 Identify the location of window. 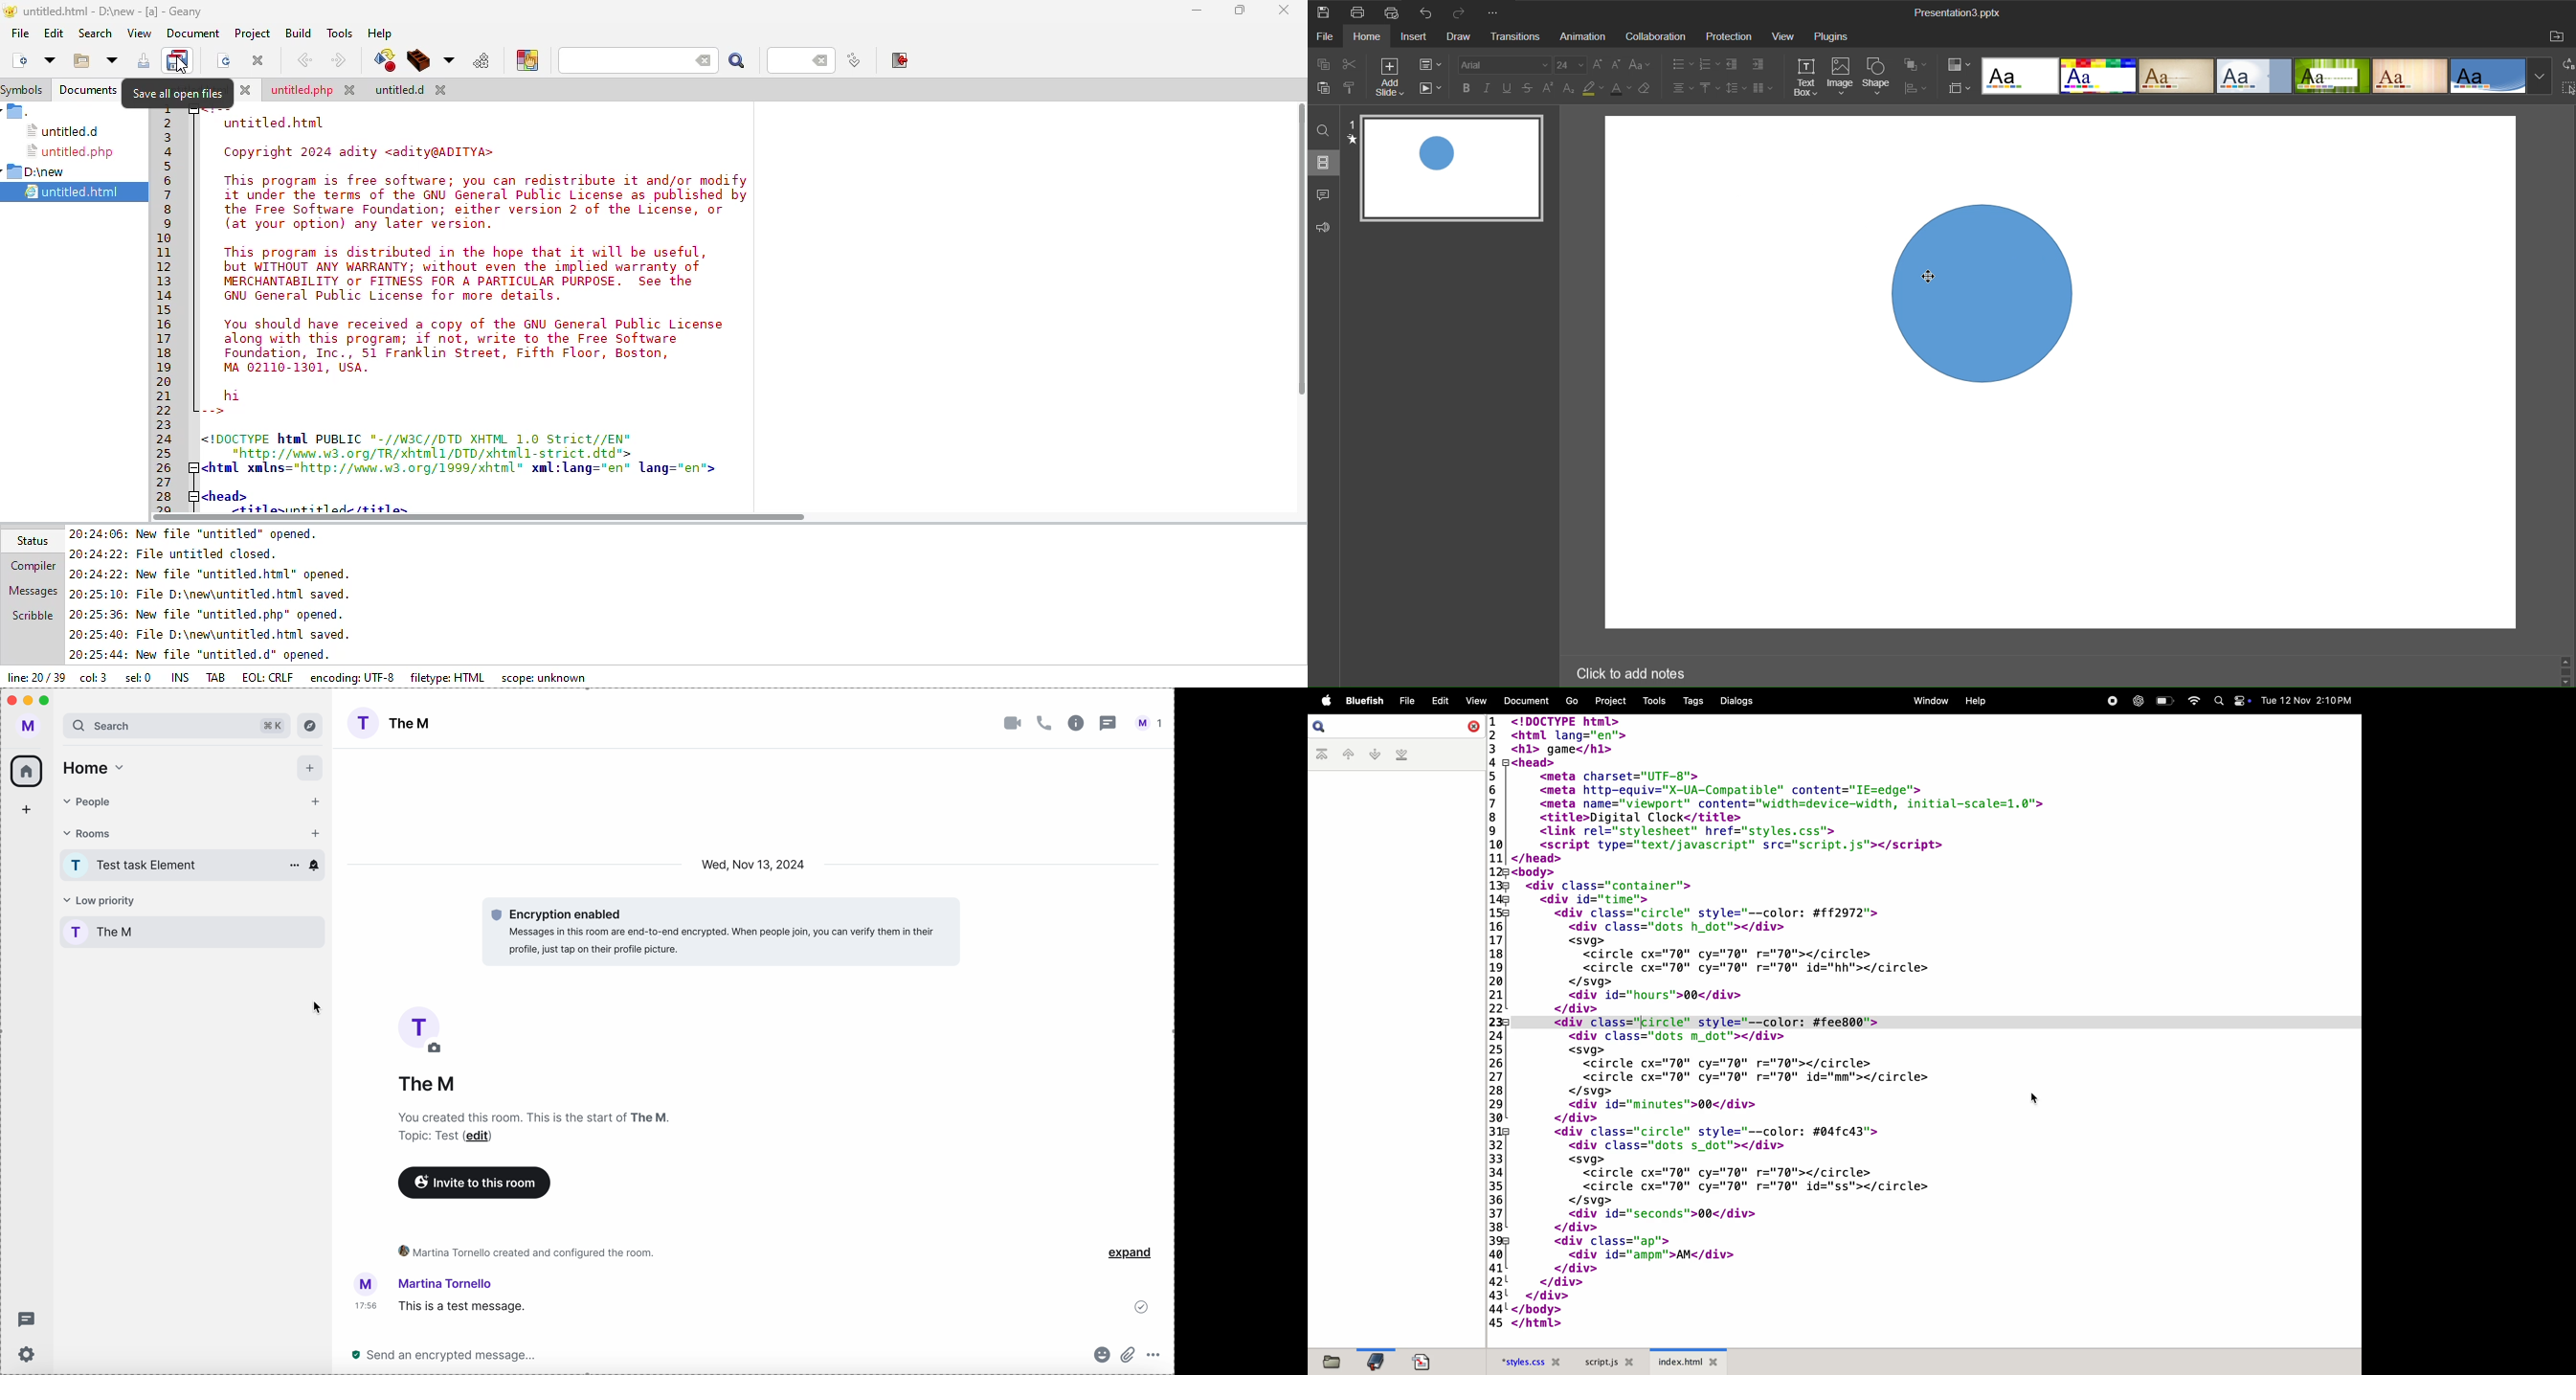
(1927, 701).